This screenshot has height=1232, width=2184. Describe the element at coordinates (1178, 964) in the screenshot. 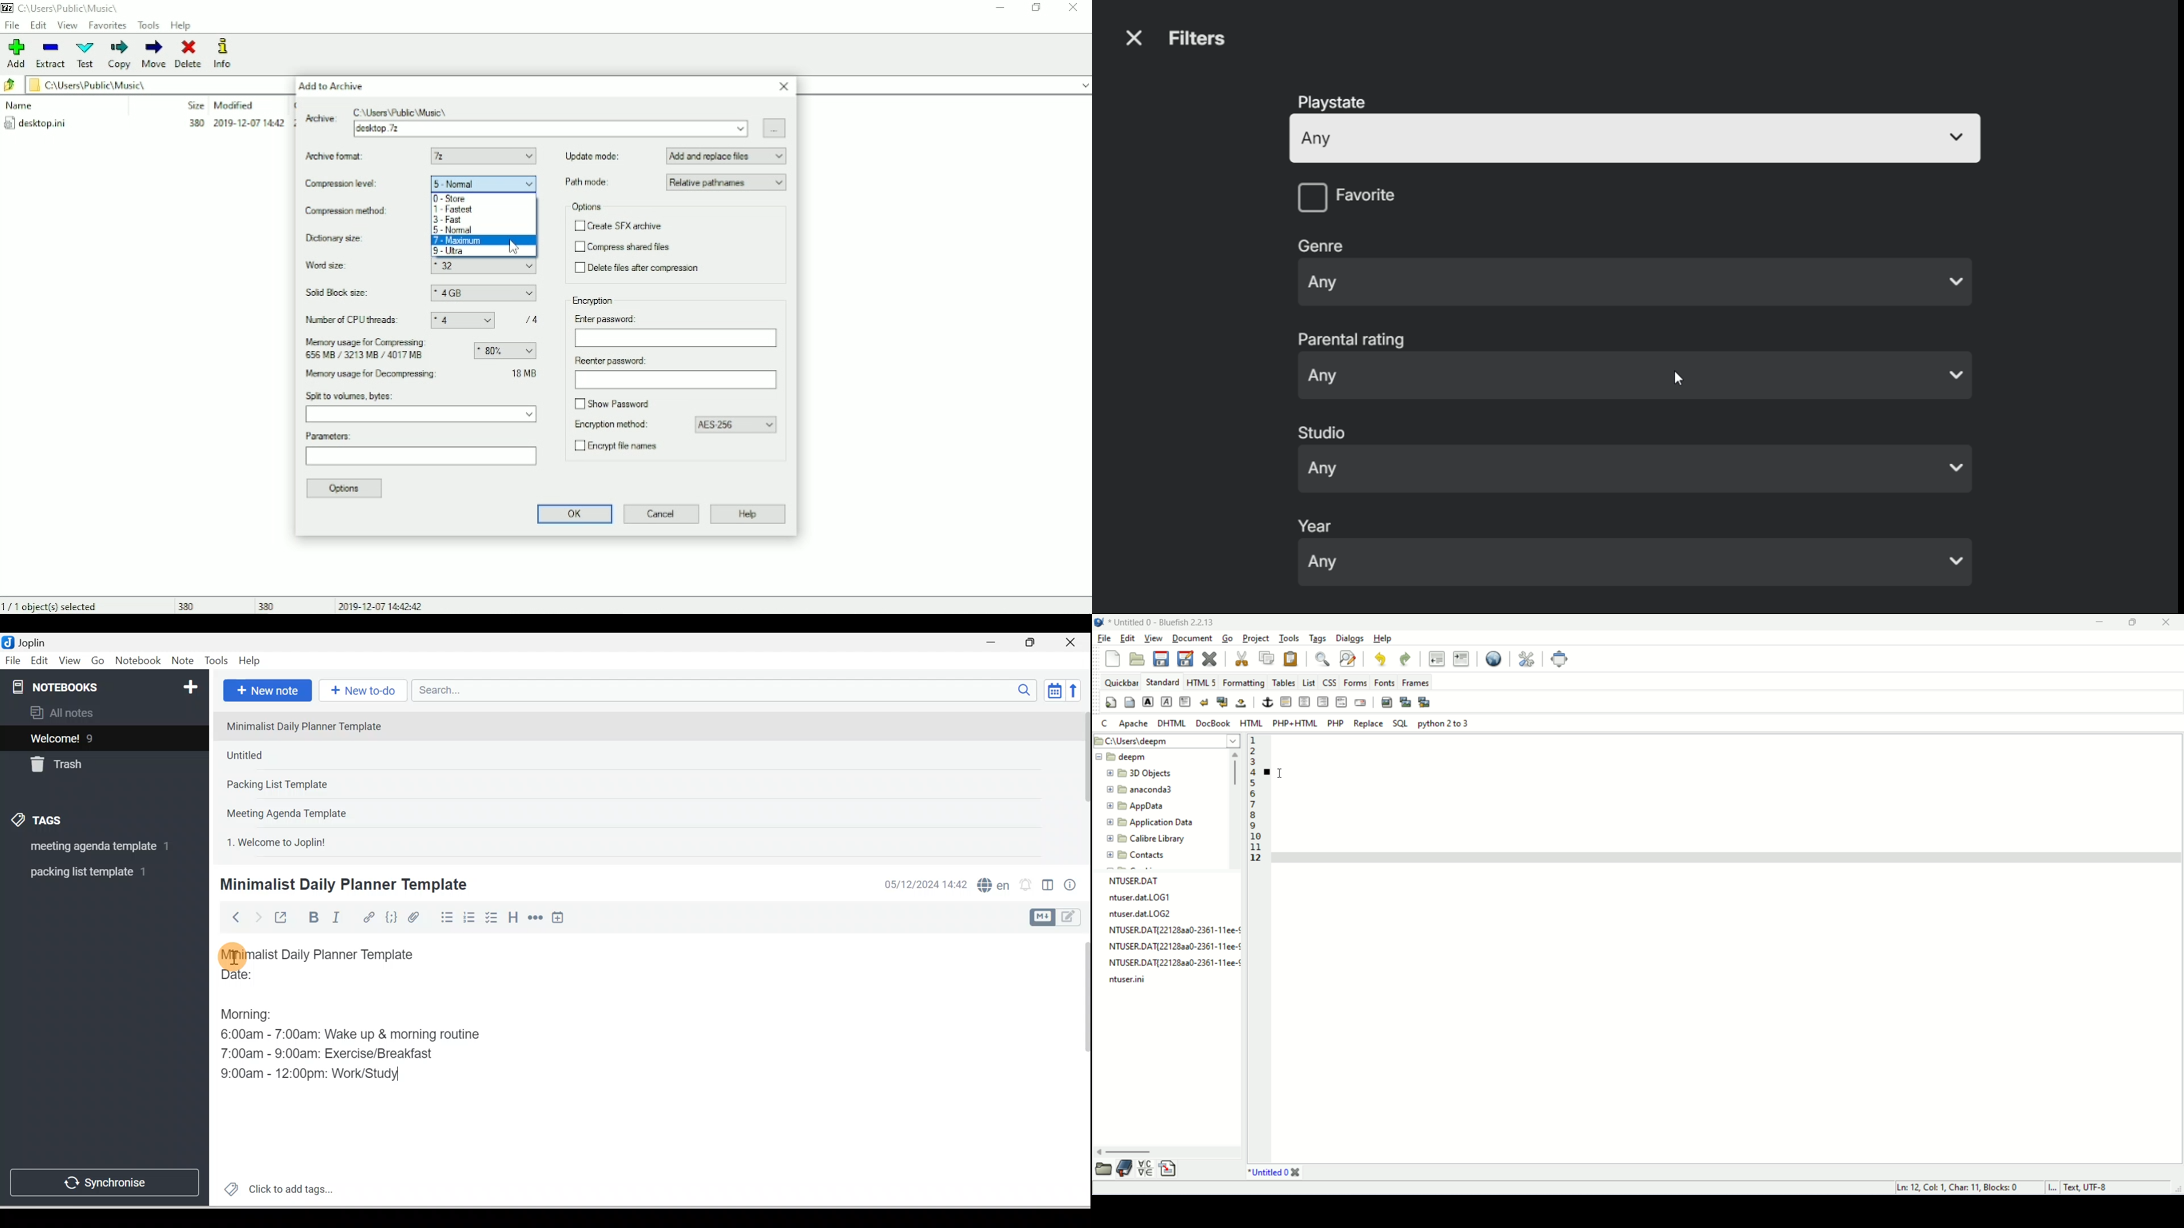

I see `NTUSER.DAT{22128AA0-2361-11EE-` at that location.